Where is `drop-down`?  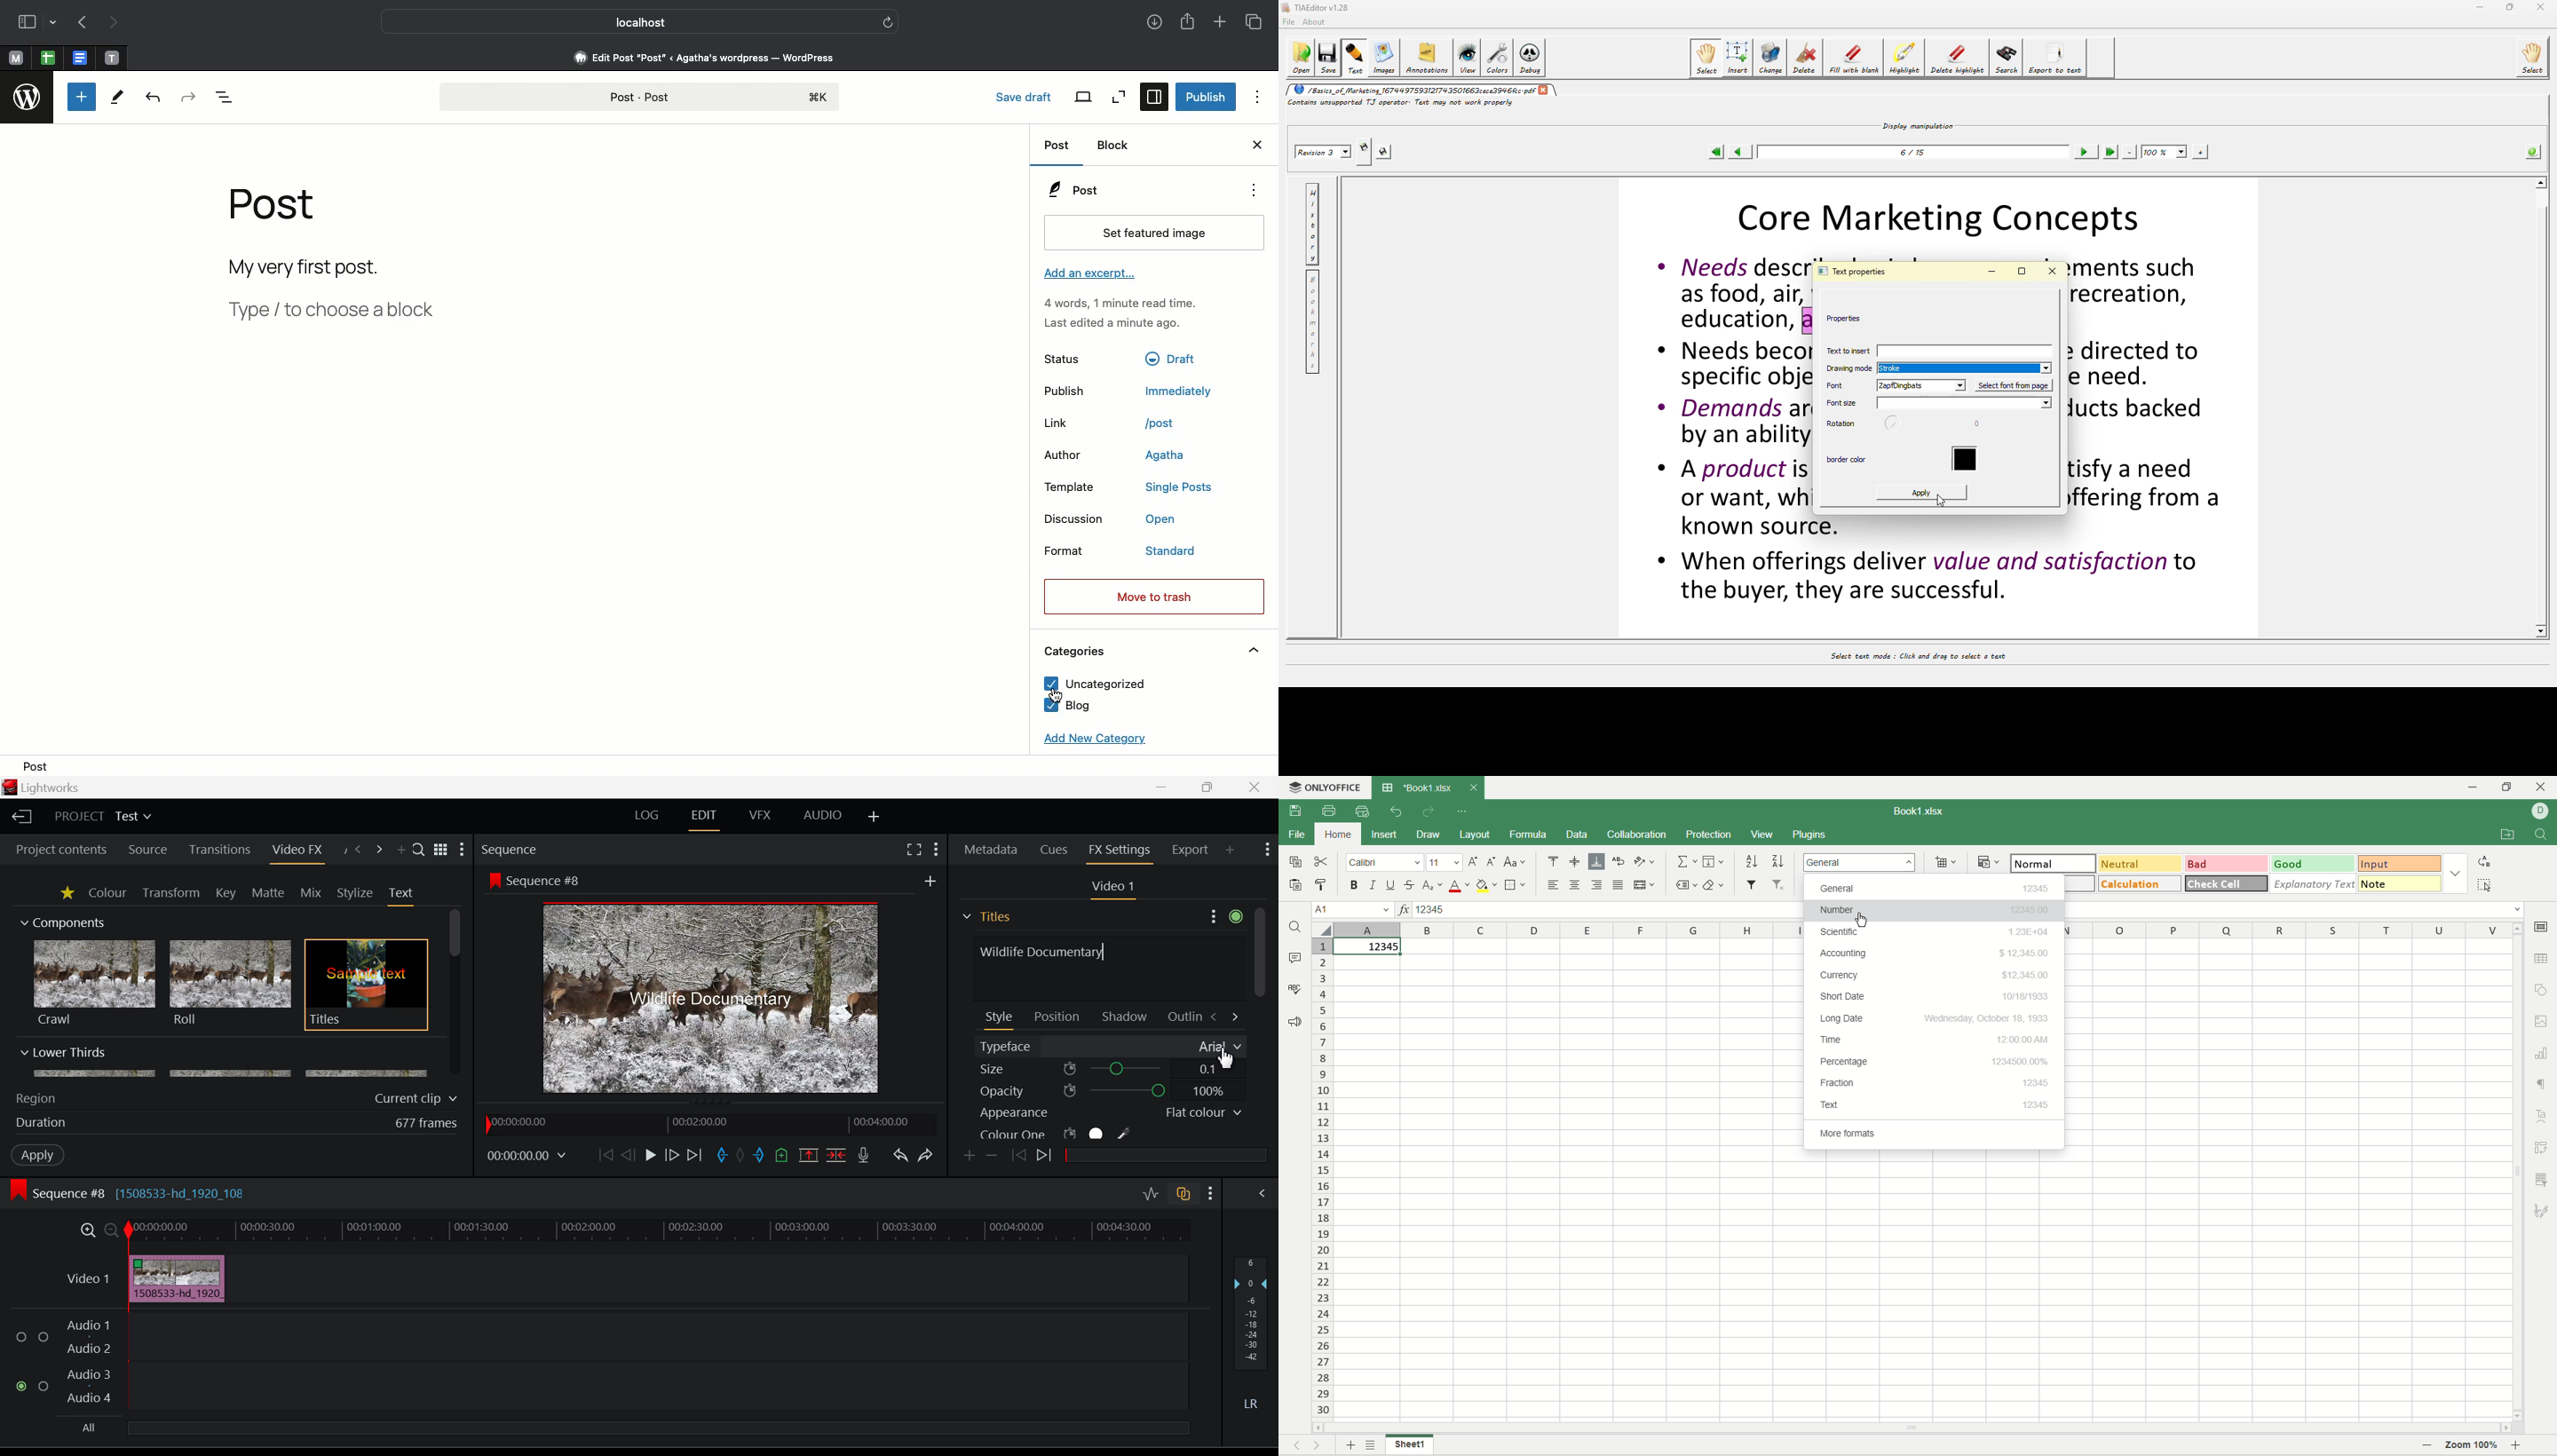
drop-down is located at coordinates (55, 24).